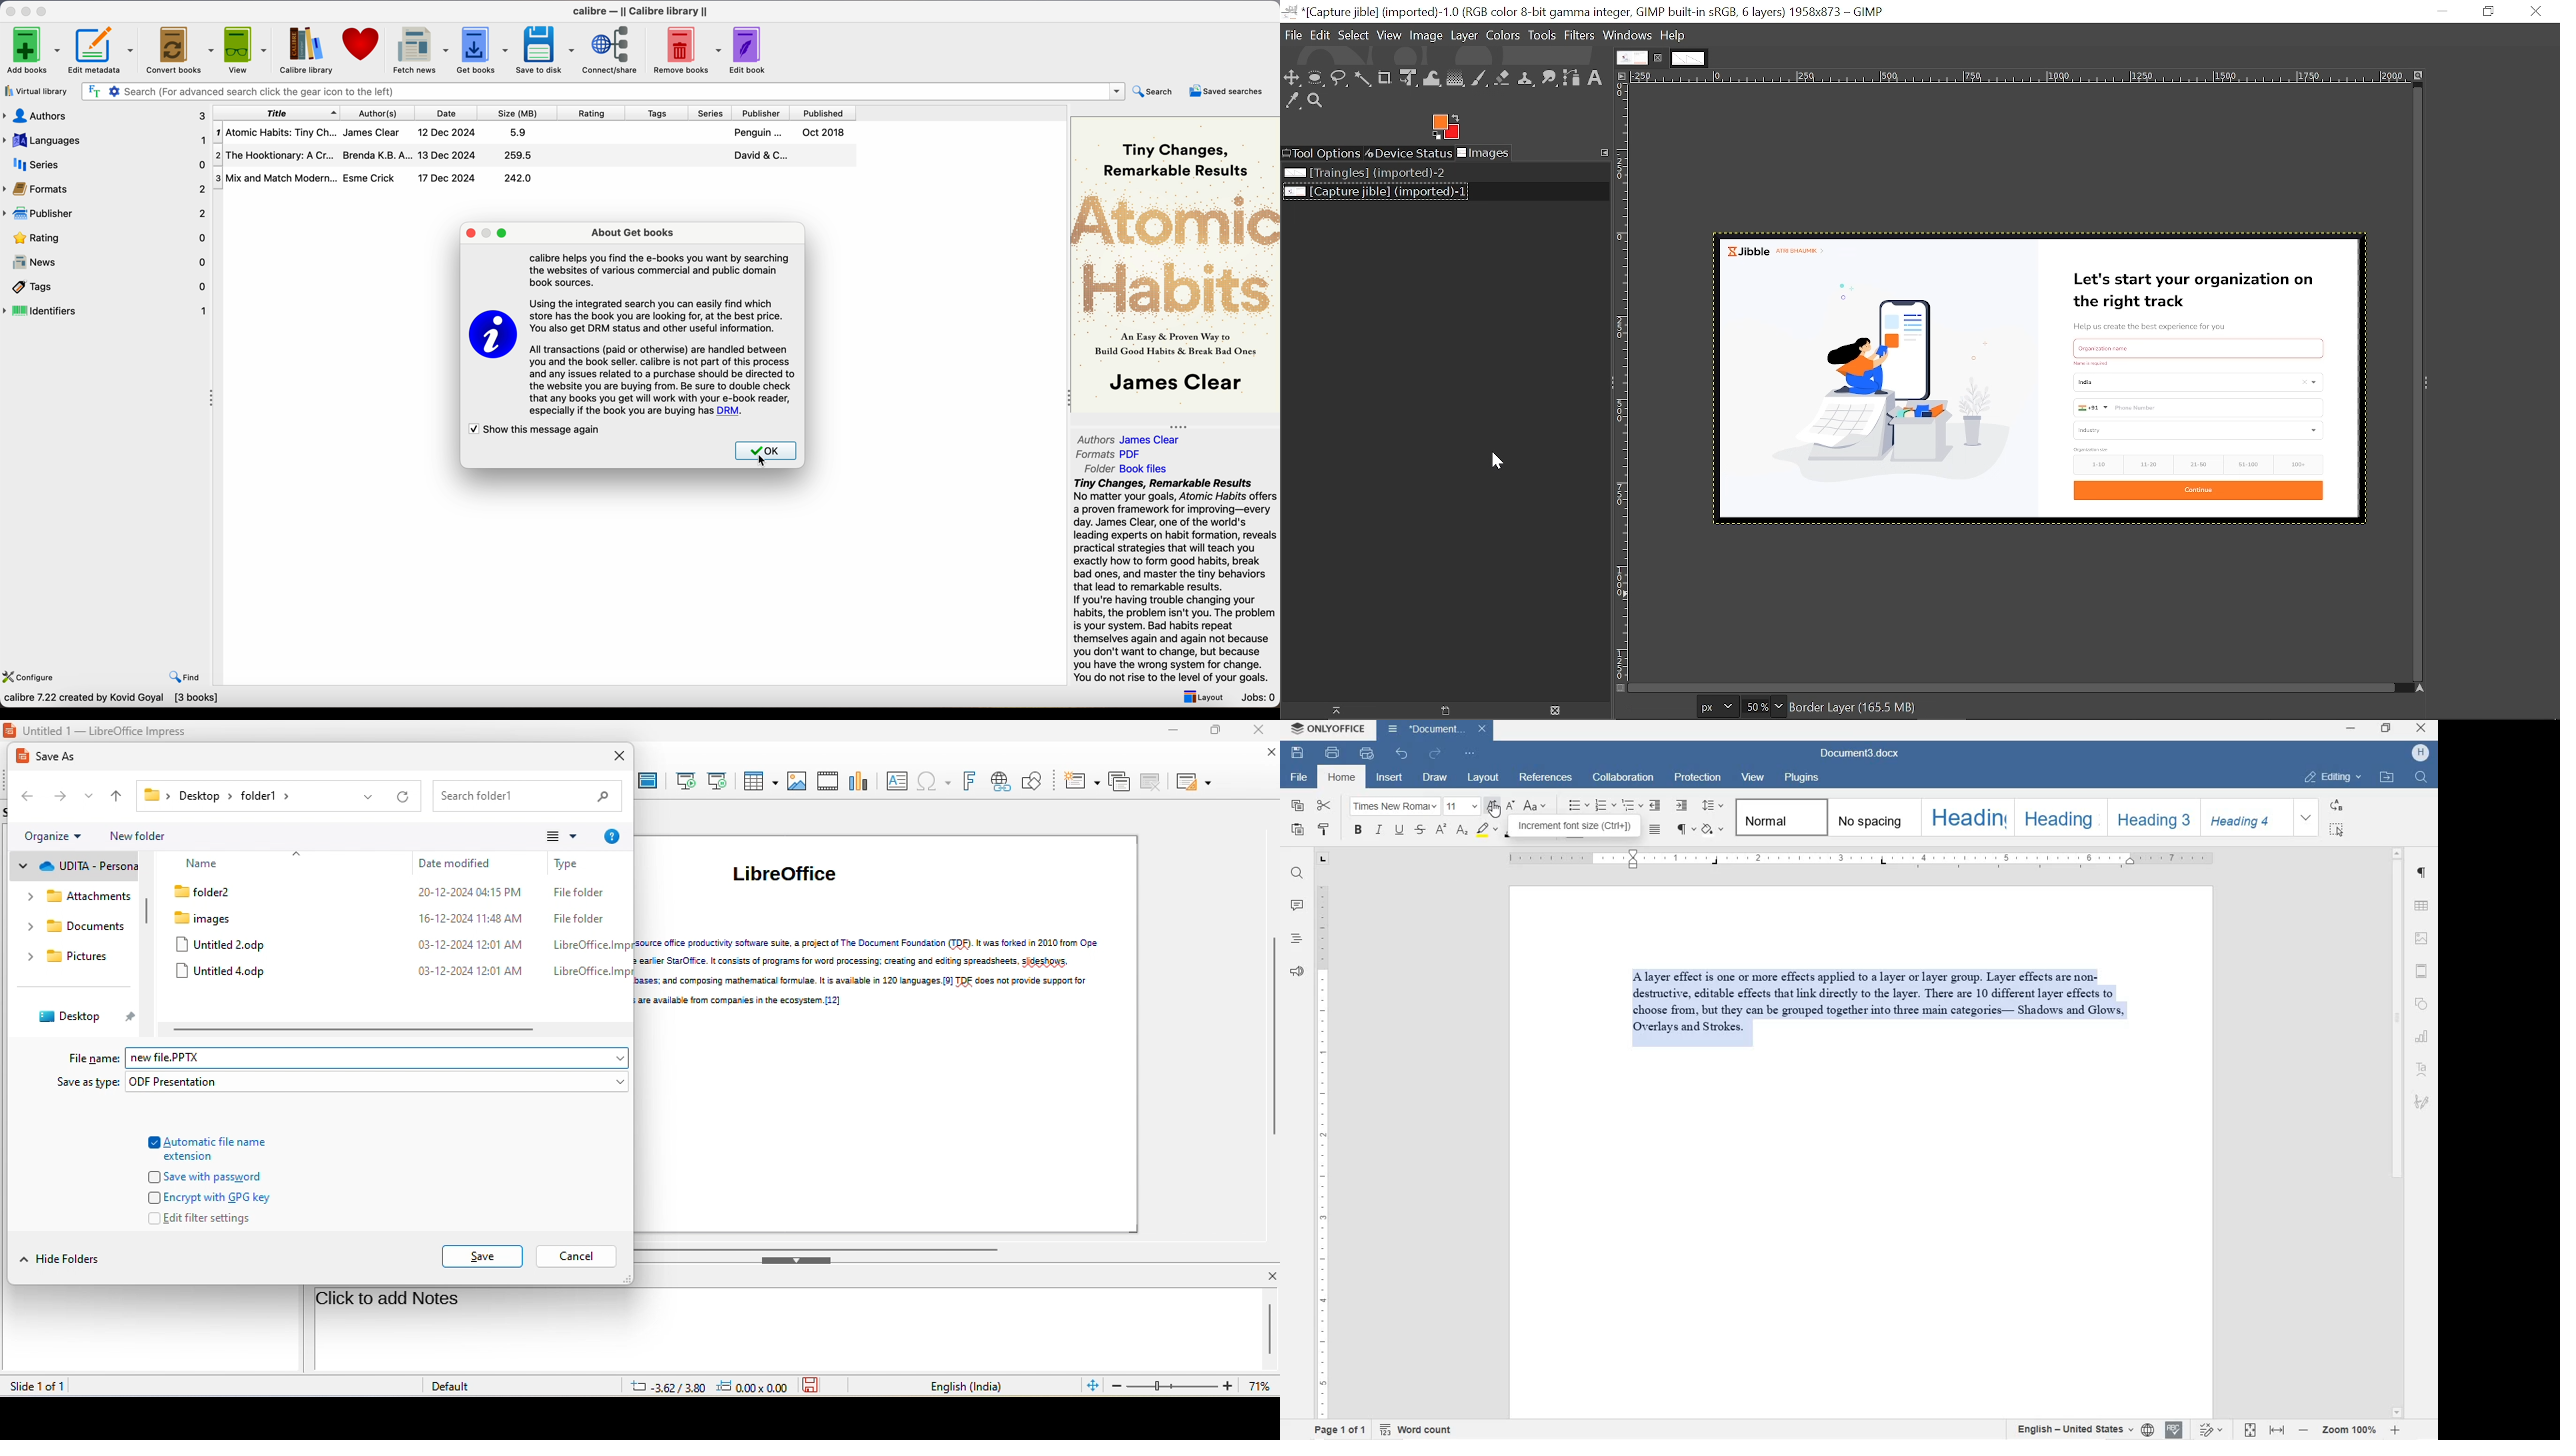 This screenshot has width=2576, height=1456. Describe the element at coordinates (474, 49) in the screenshot. I see `click on get books` at that location.